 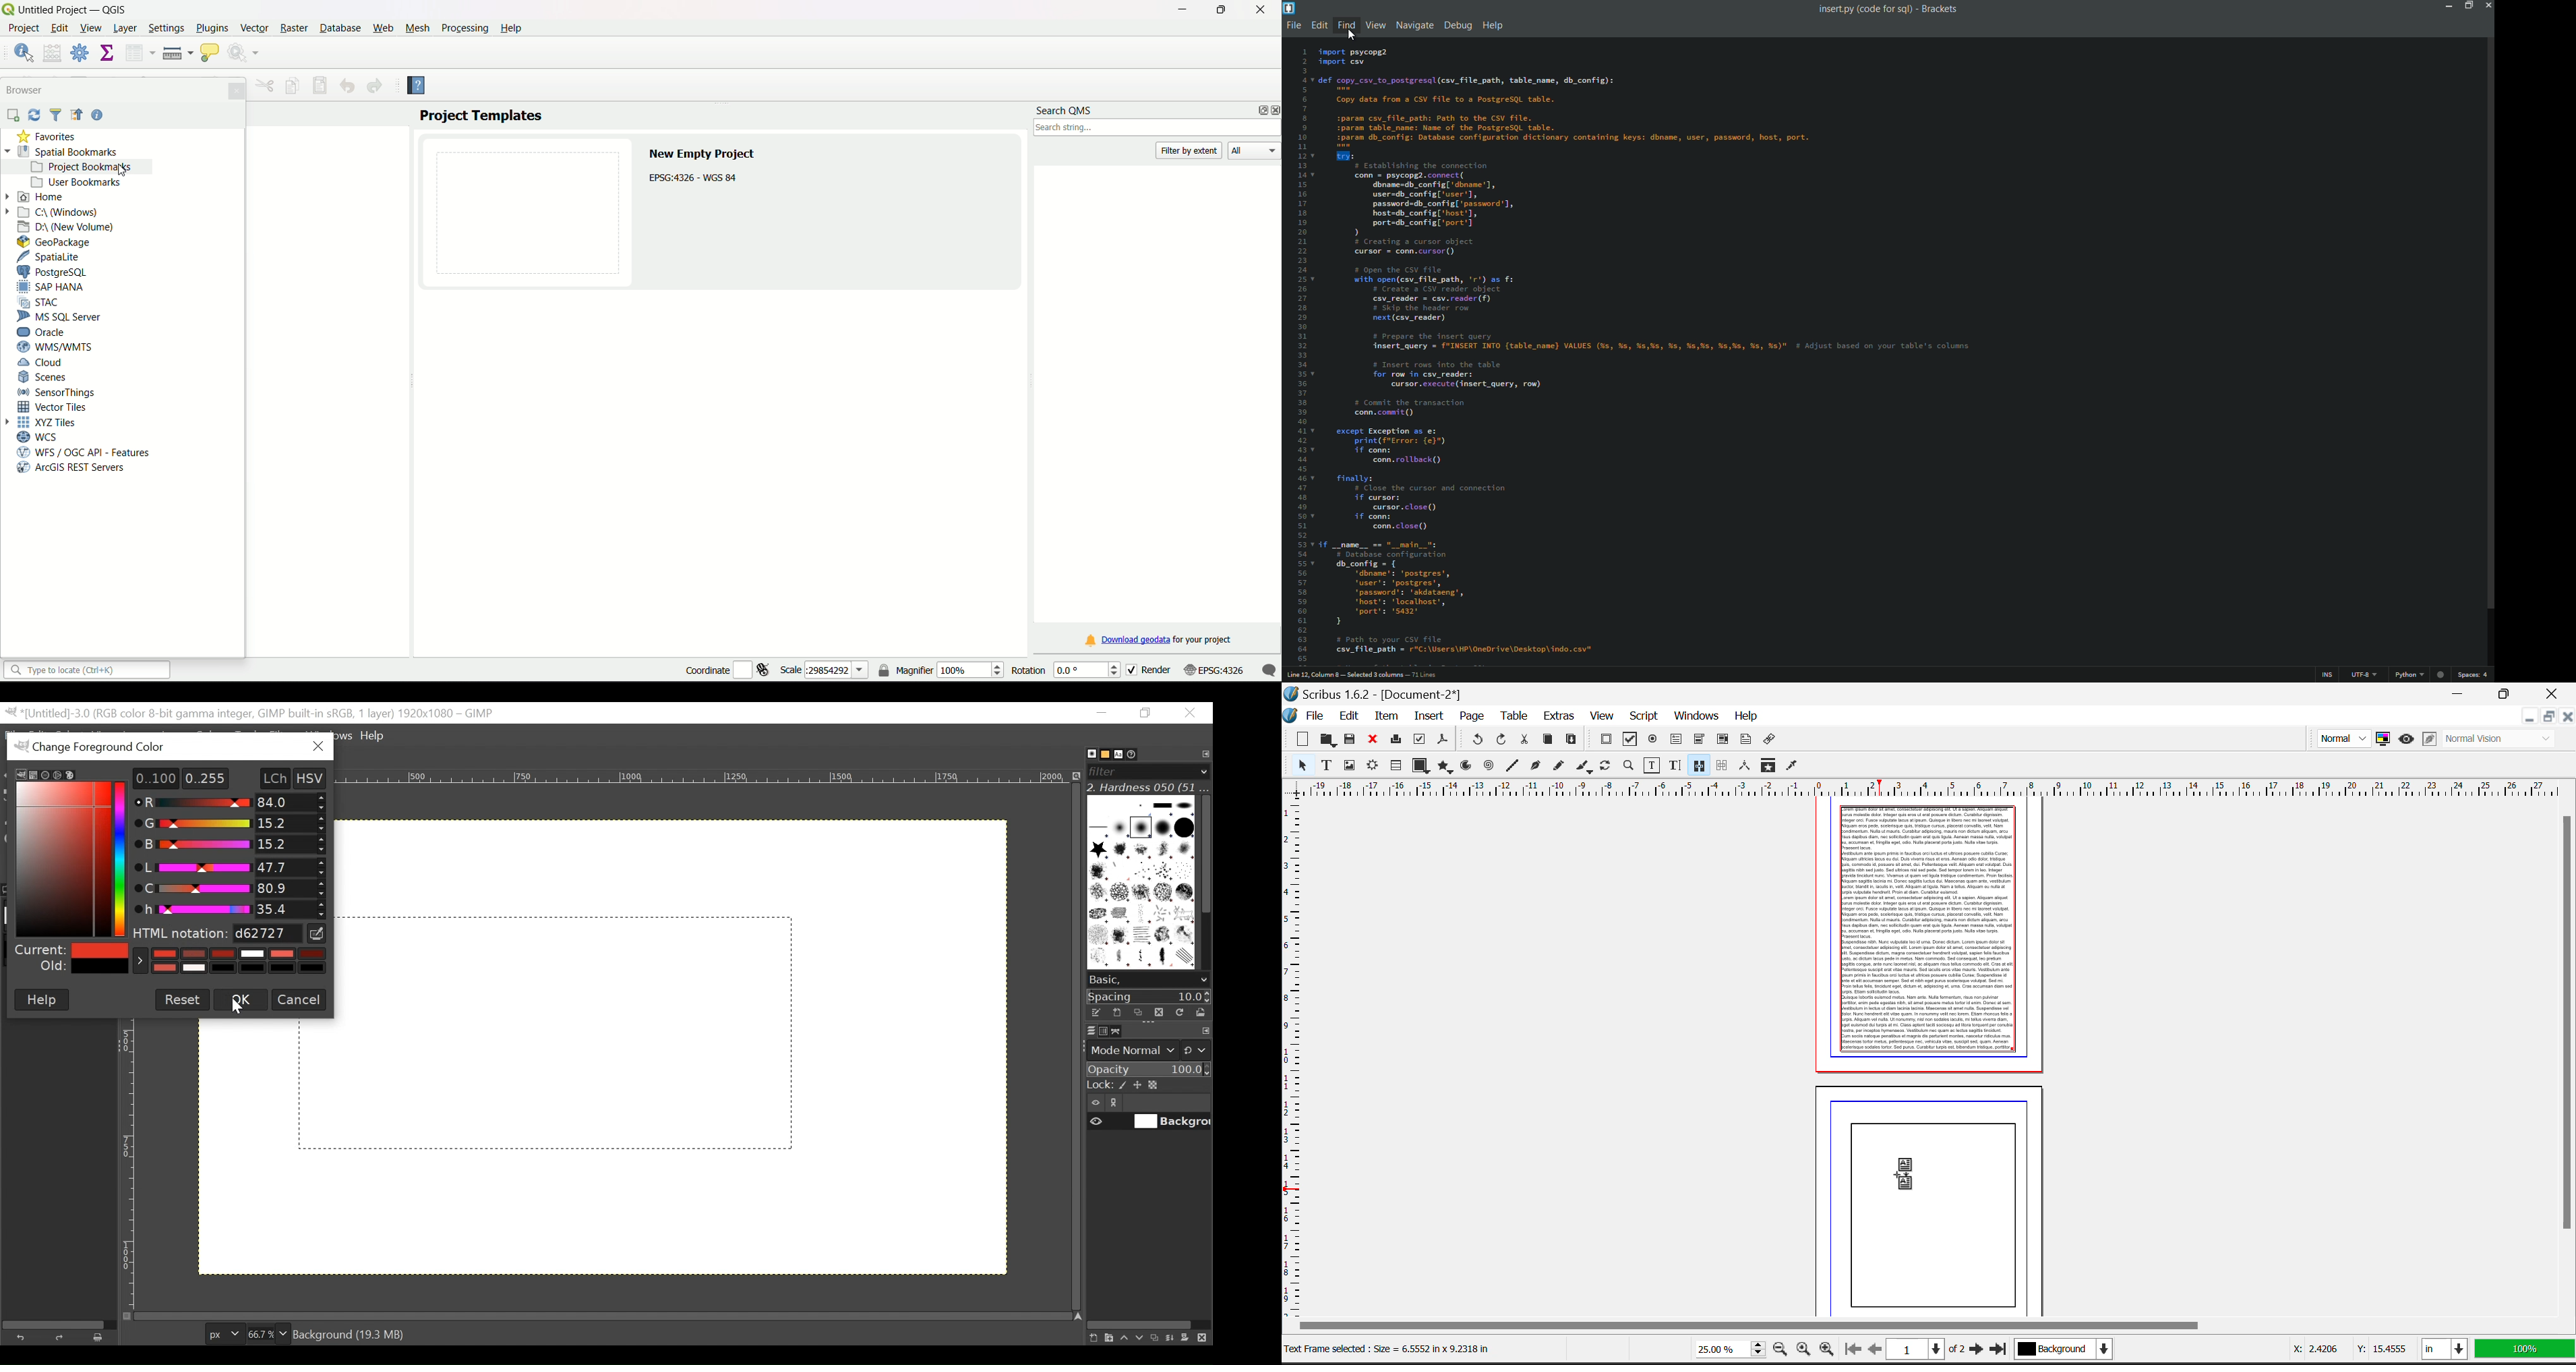 What do you see at coordinates (1396, 741) in the screenshot?
I see `Print` at bounding box center [1396, 741].